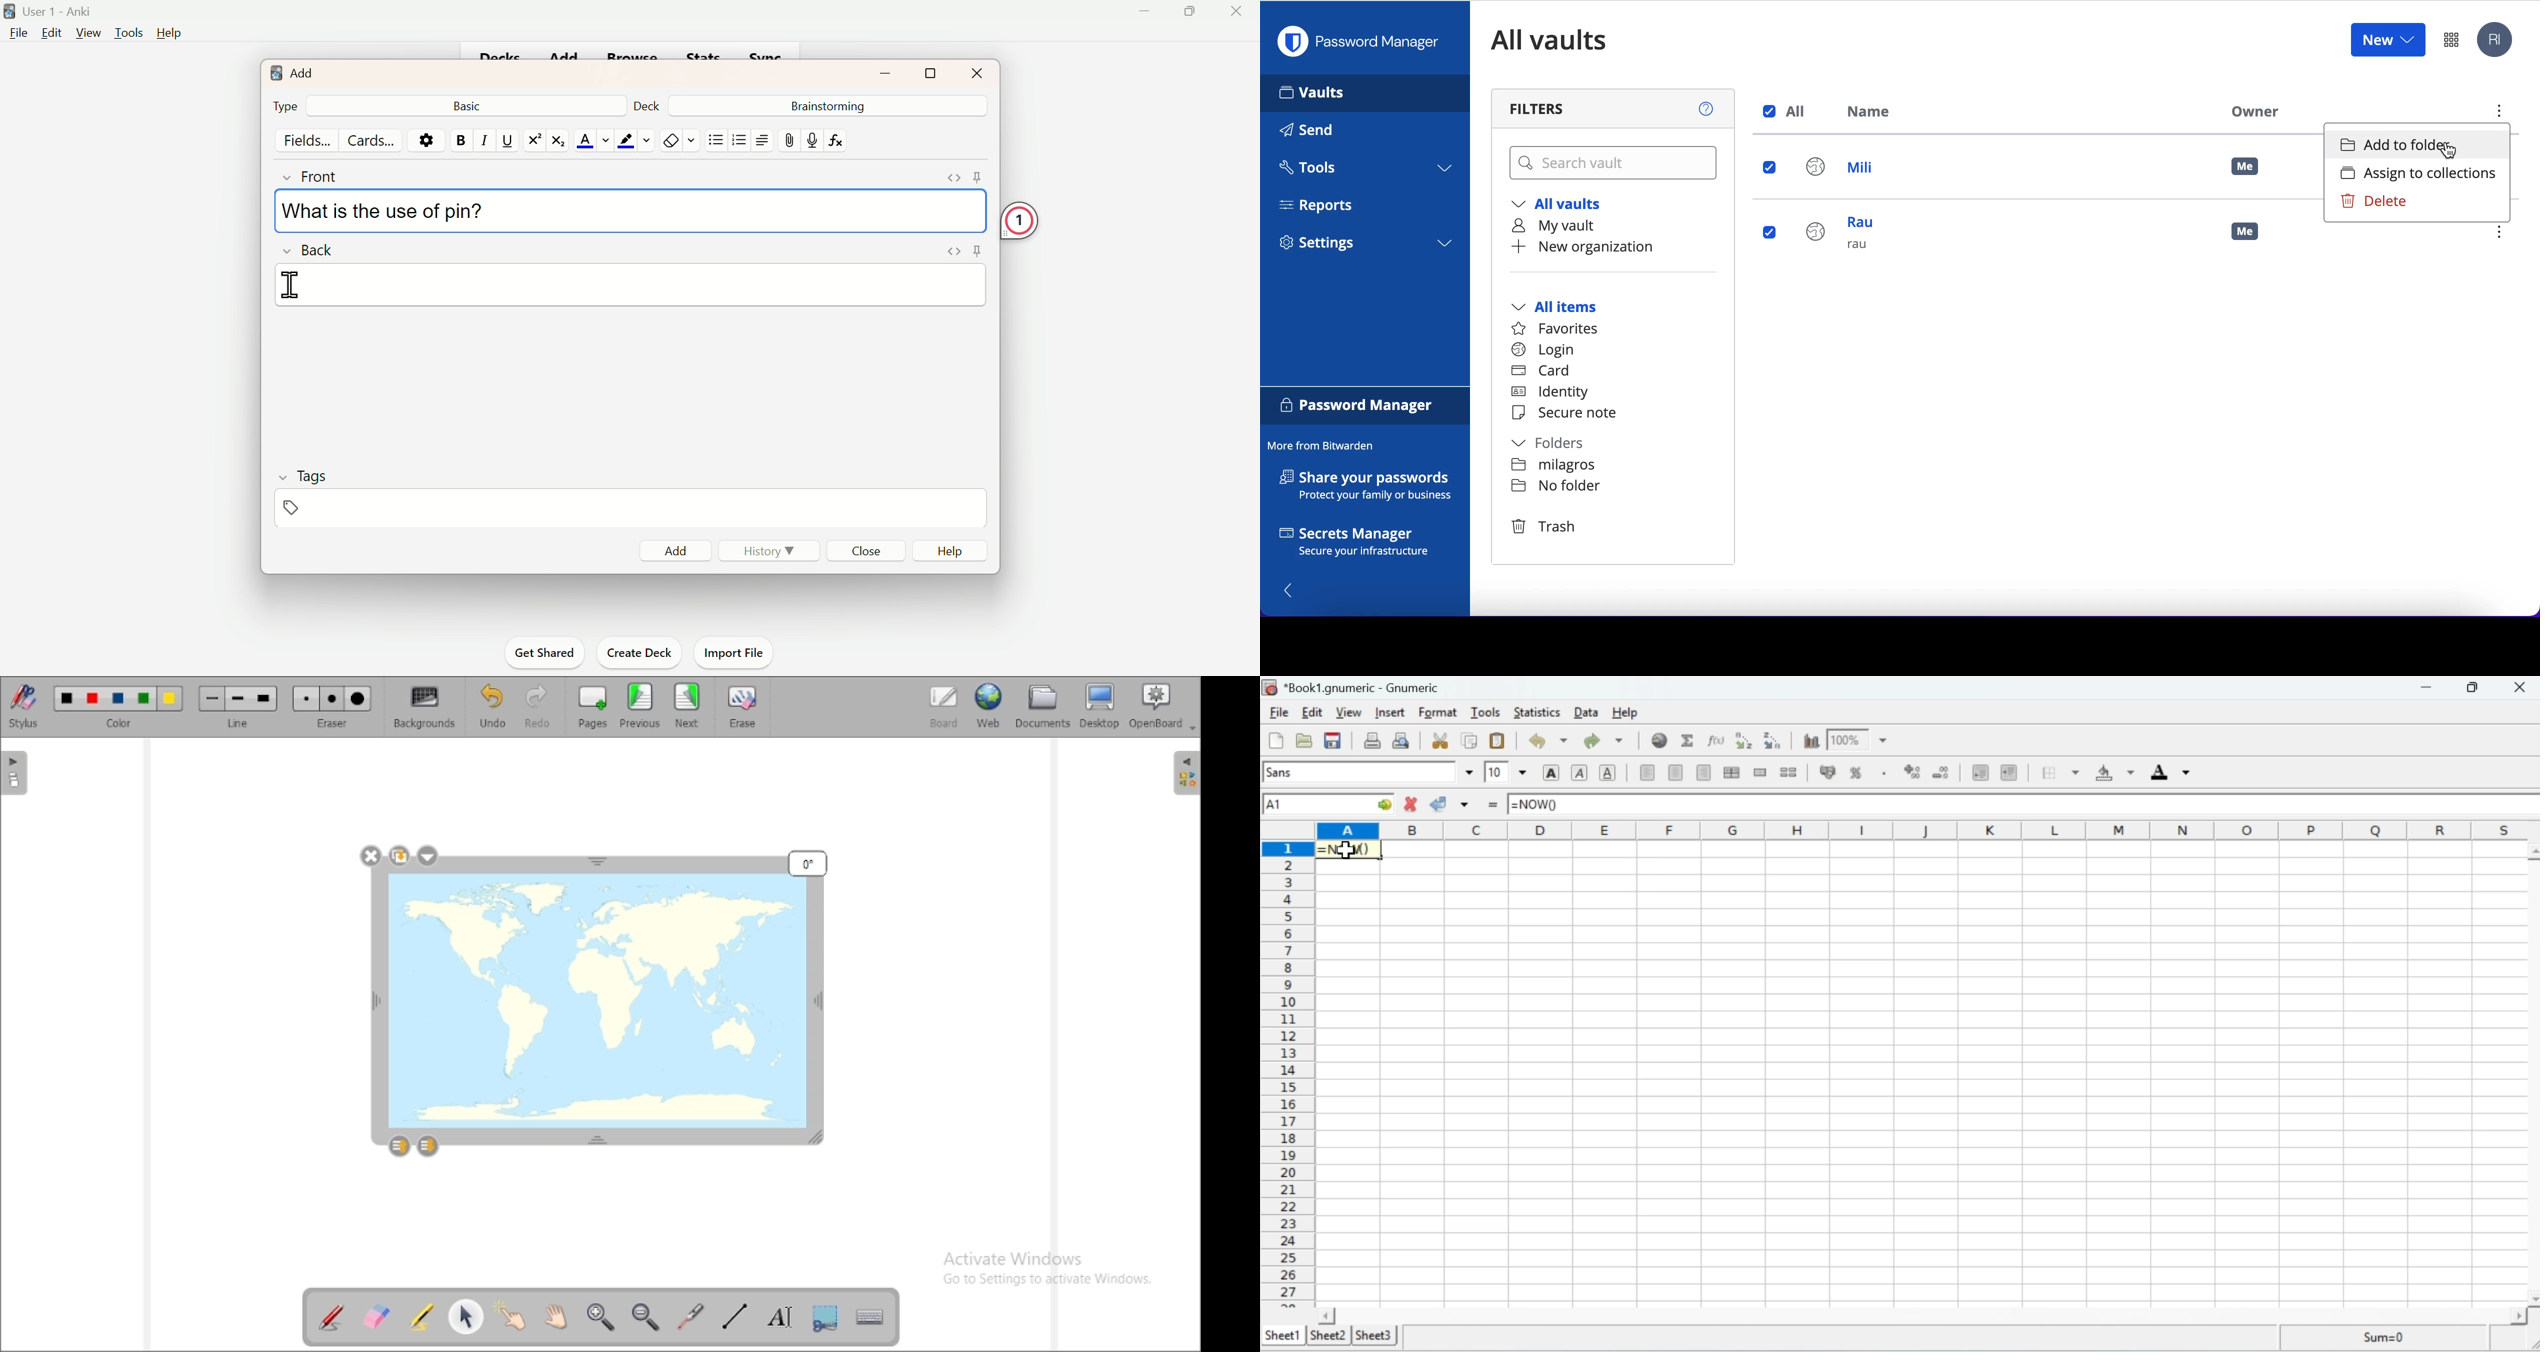 The image size is (2548, 1372). What do you see at coordinates (1768, 232) in the screenshot?
I see `select login rau` at bounding box center [1768, 232].